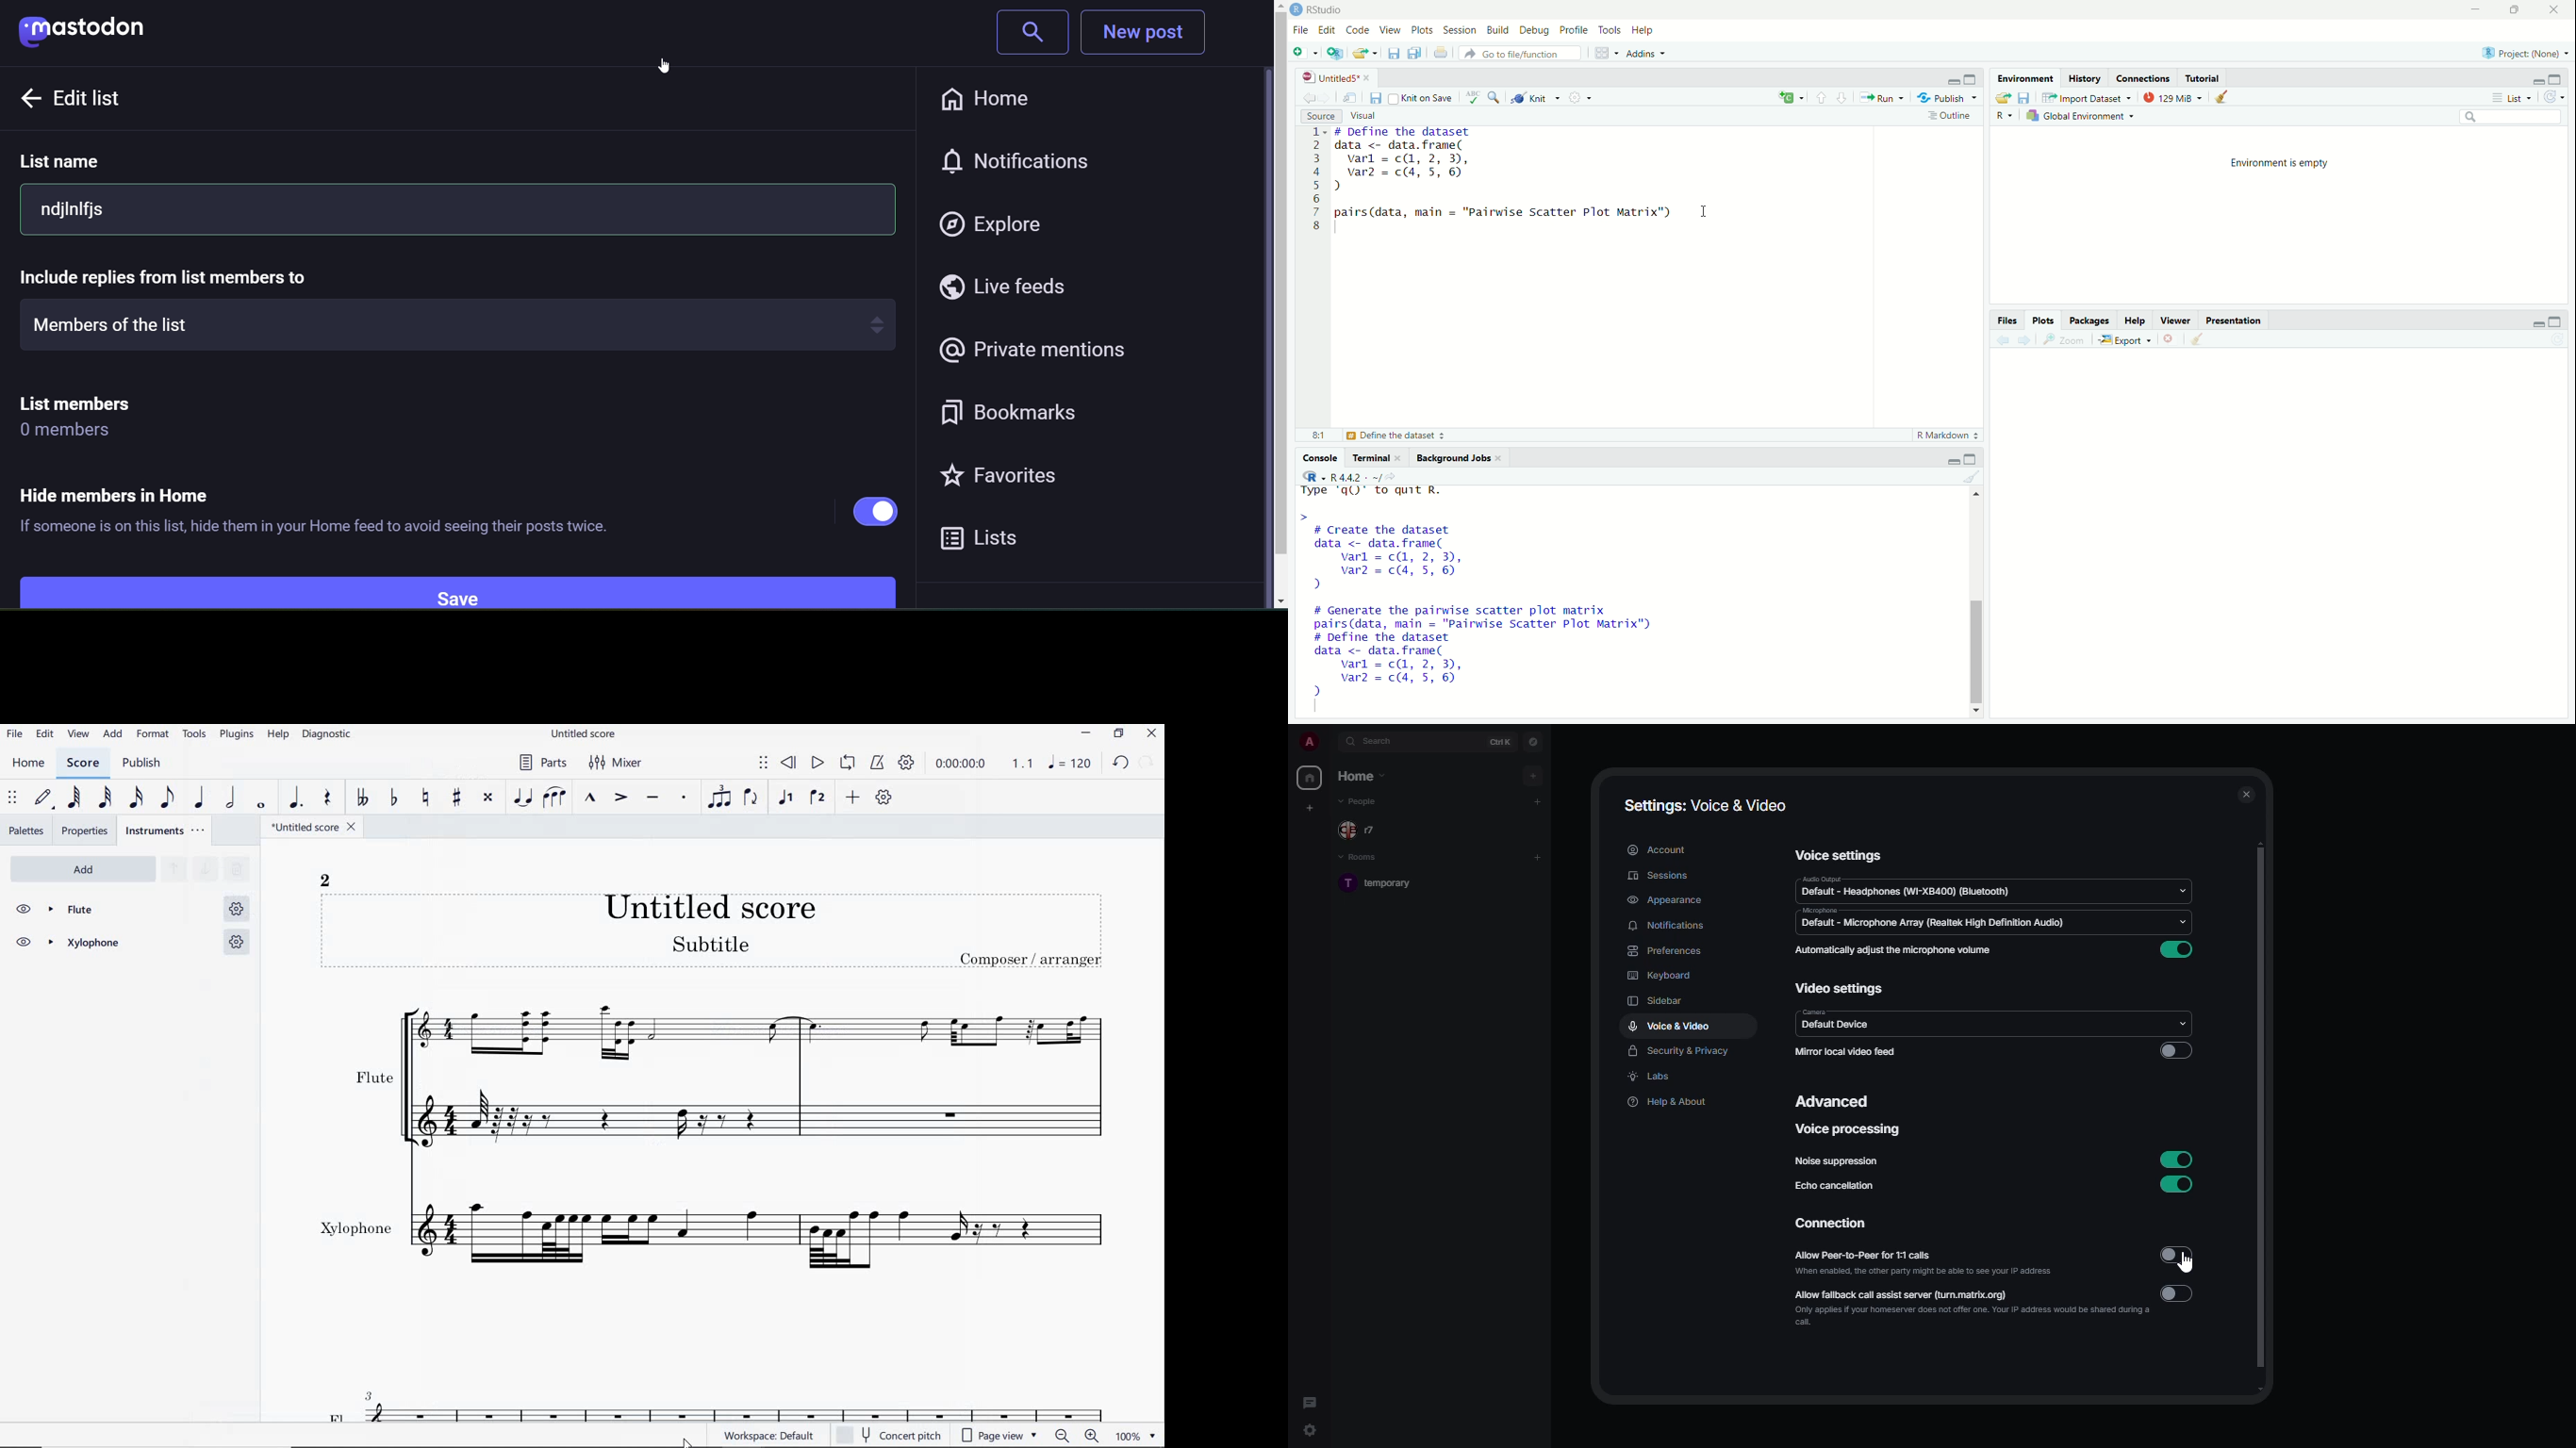  I want to click on TITLE, so click(734, 926).